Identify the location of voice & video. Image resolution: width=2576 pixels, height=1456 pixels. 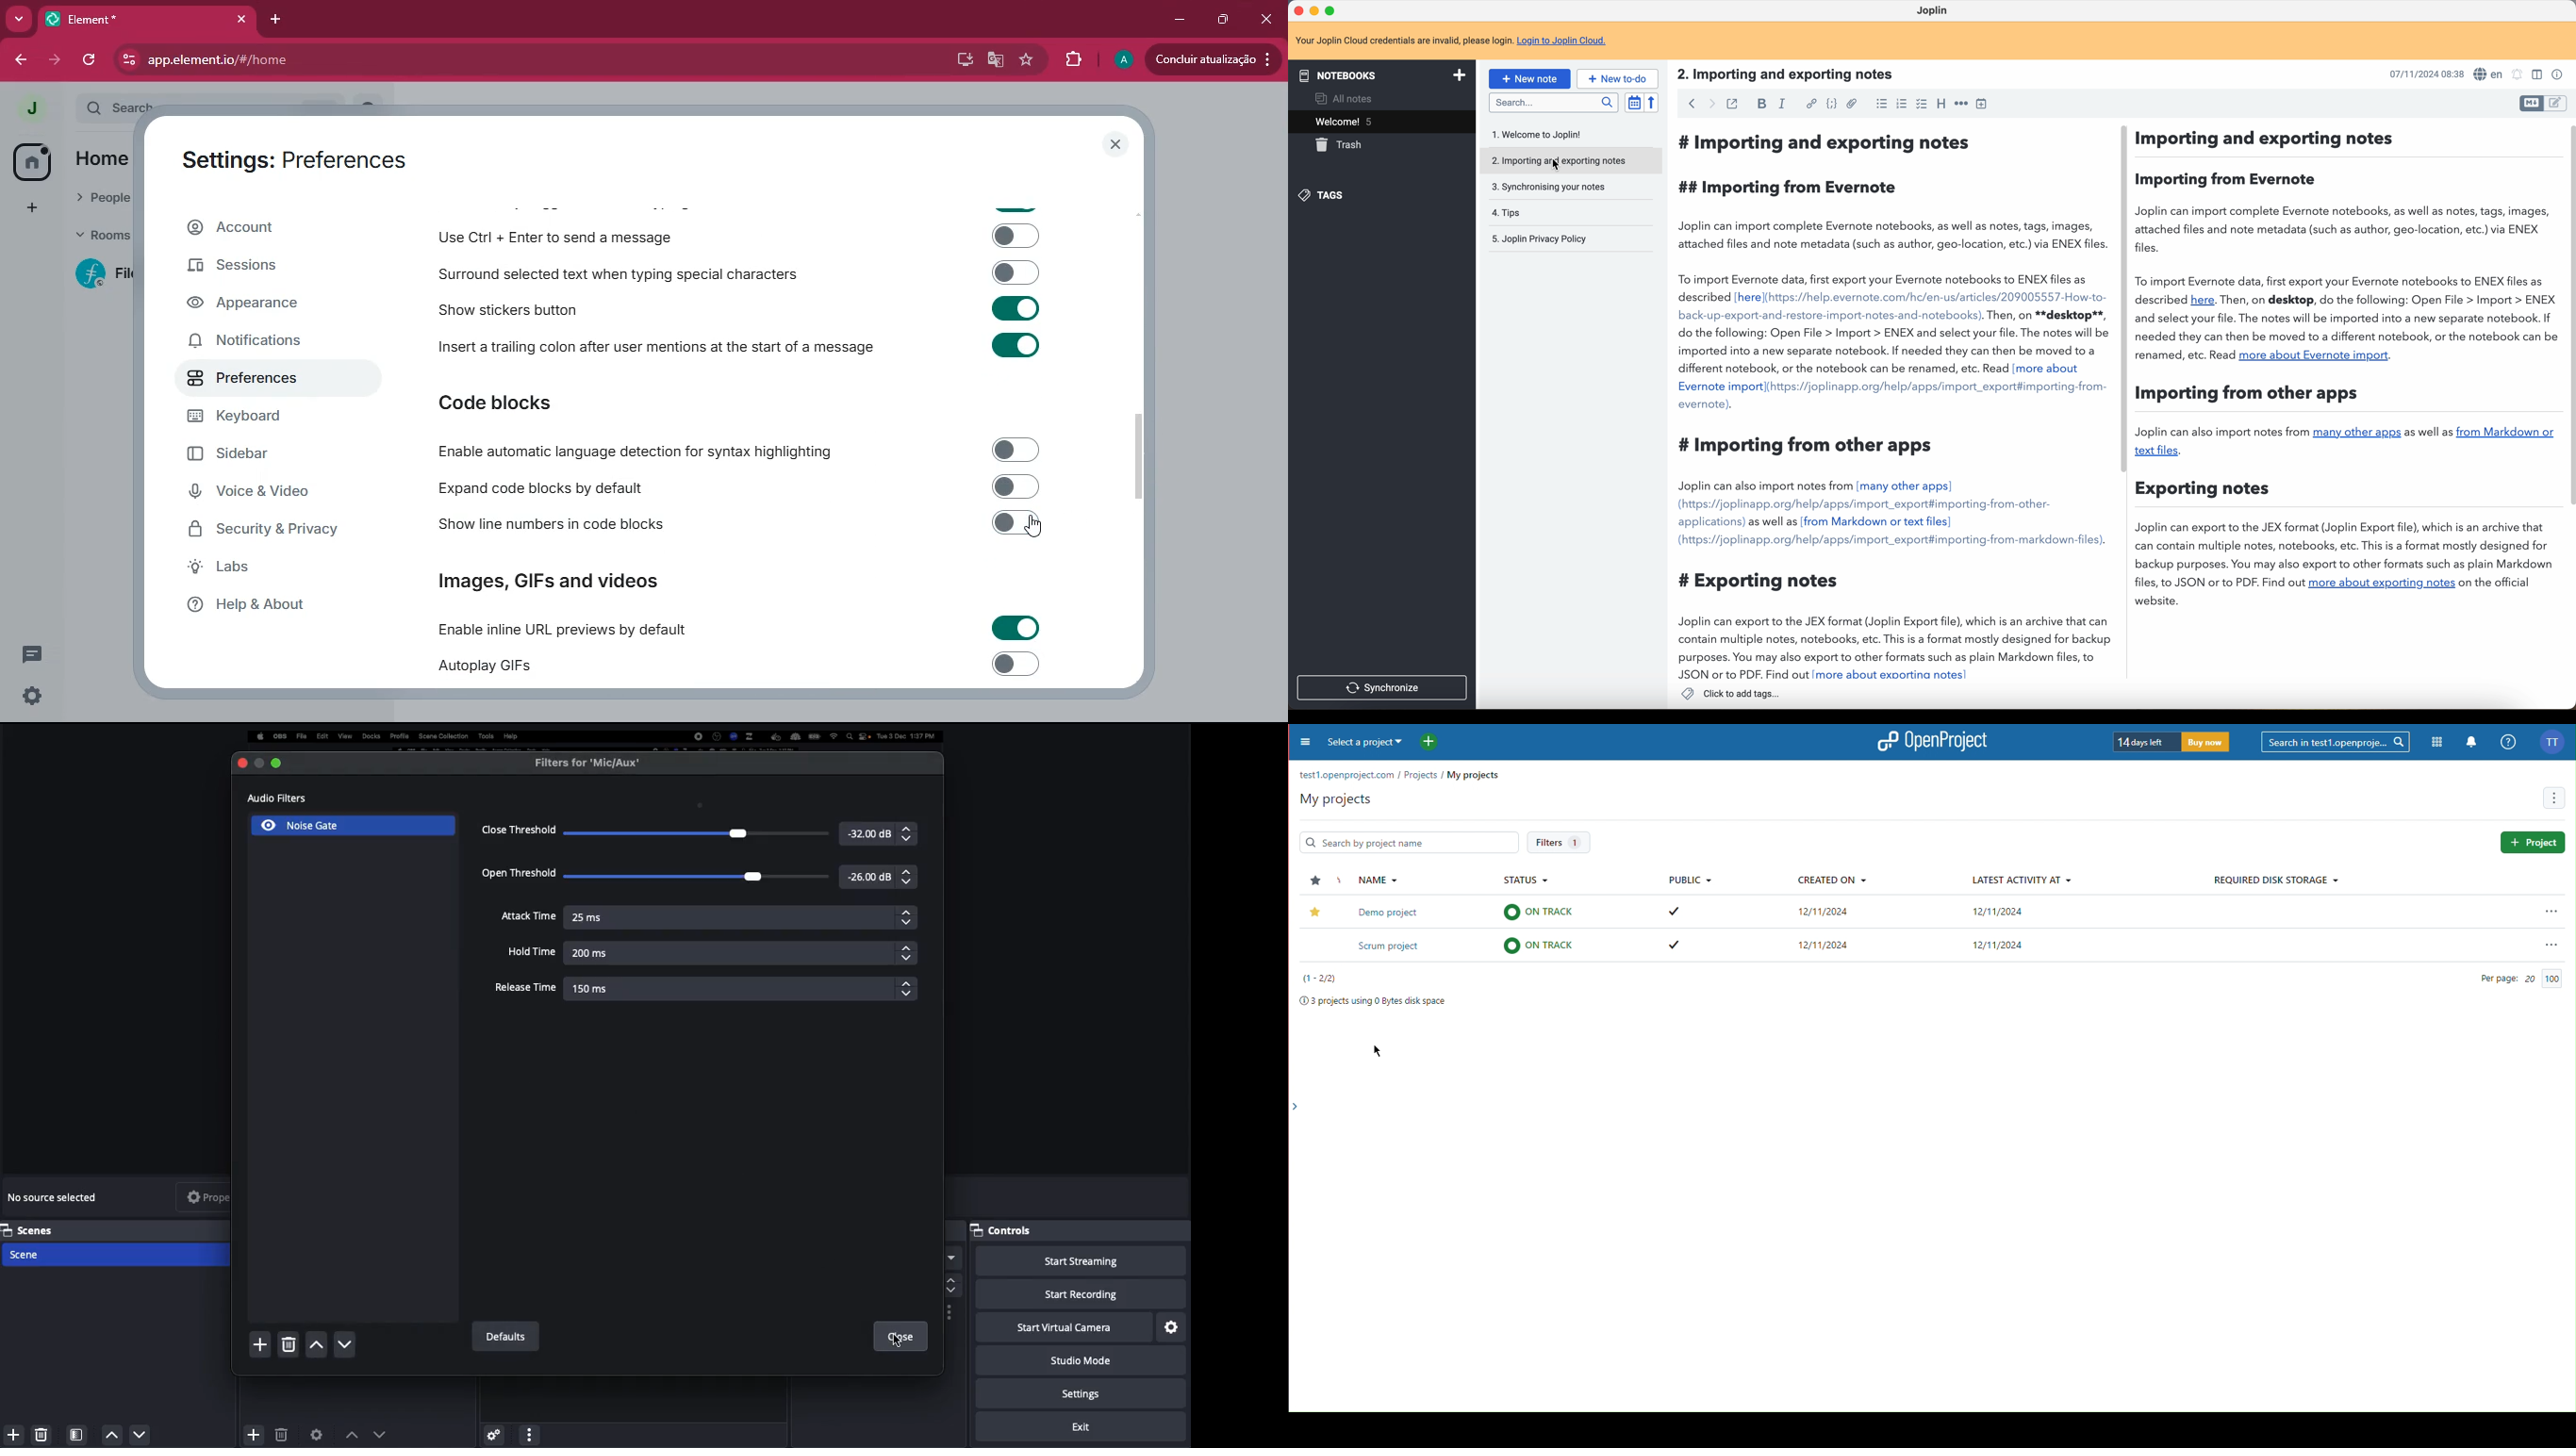
(265, 494).